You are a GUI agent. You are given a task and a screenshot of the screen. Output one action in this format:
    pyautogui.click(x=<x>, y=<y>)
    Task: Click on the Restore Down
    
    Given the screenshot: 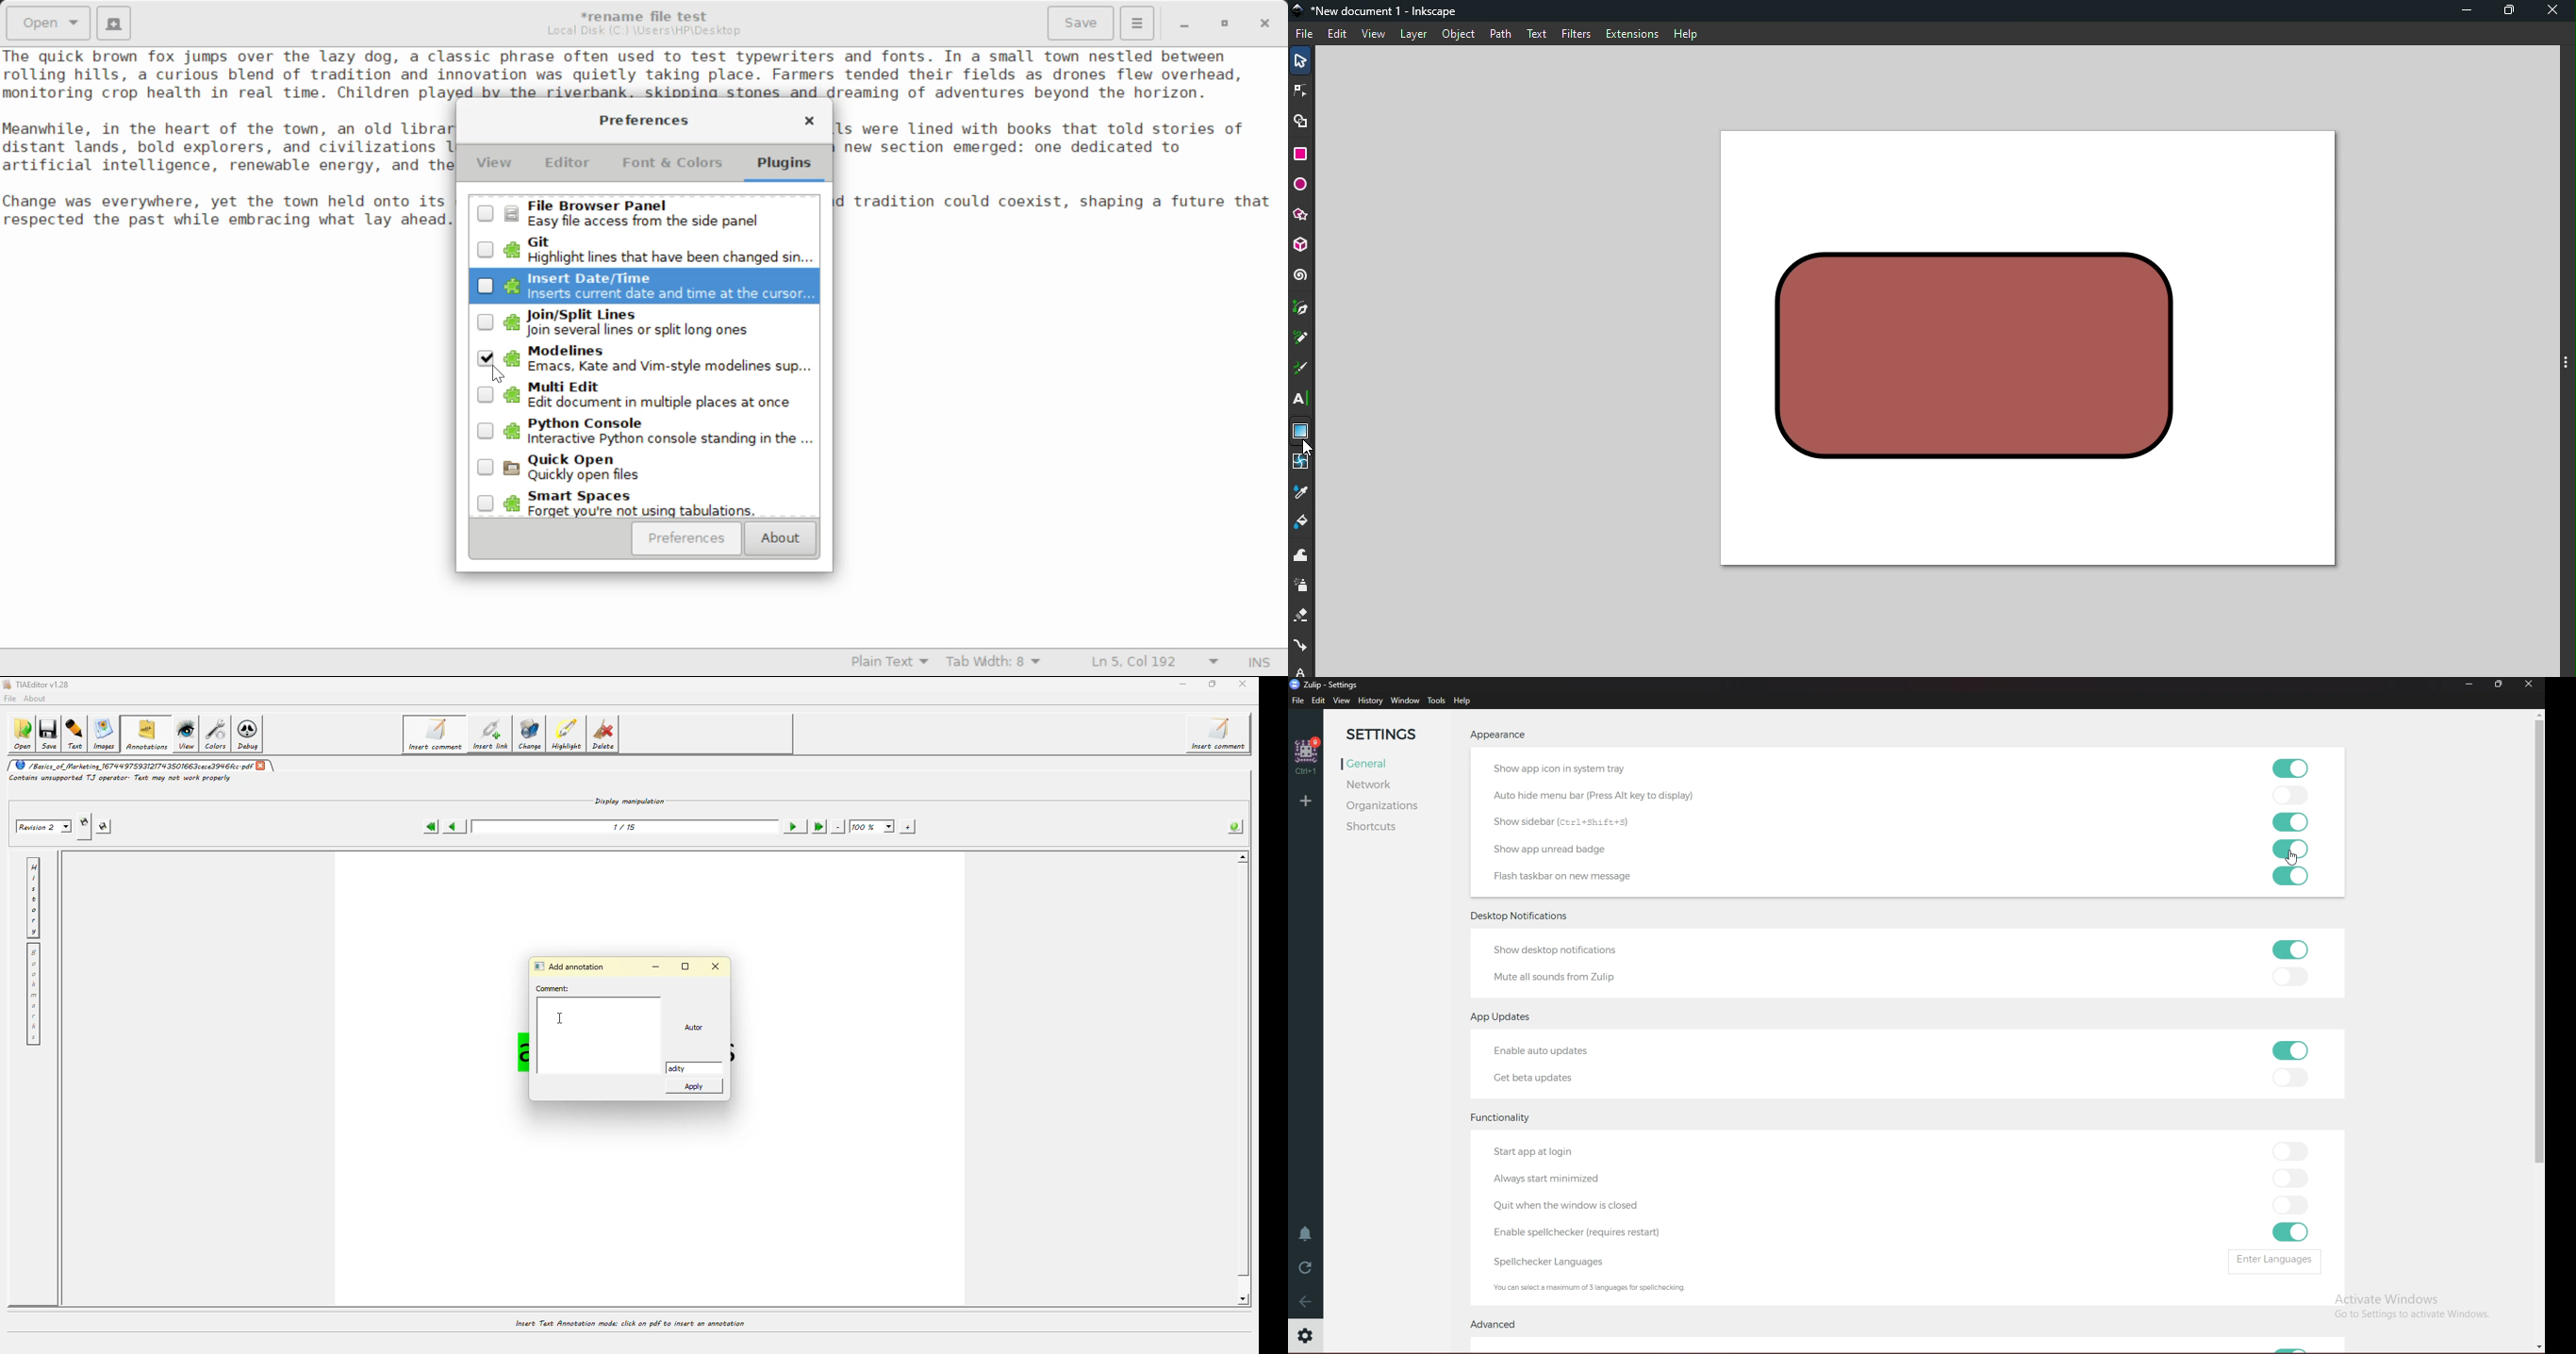 What is the action you would take?
    pyautogui.click(x=1183, y=23)
    